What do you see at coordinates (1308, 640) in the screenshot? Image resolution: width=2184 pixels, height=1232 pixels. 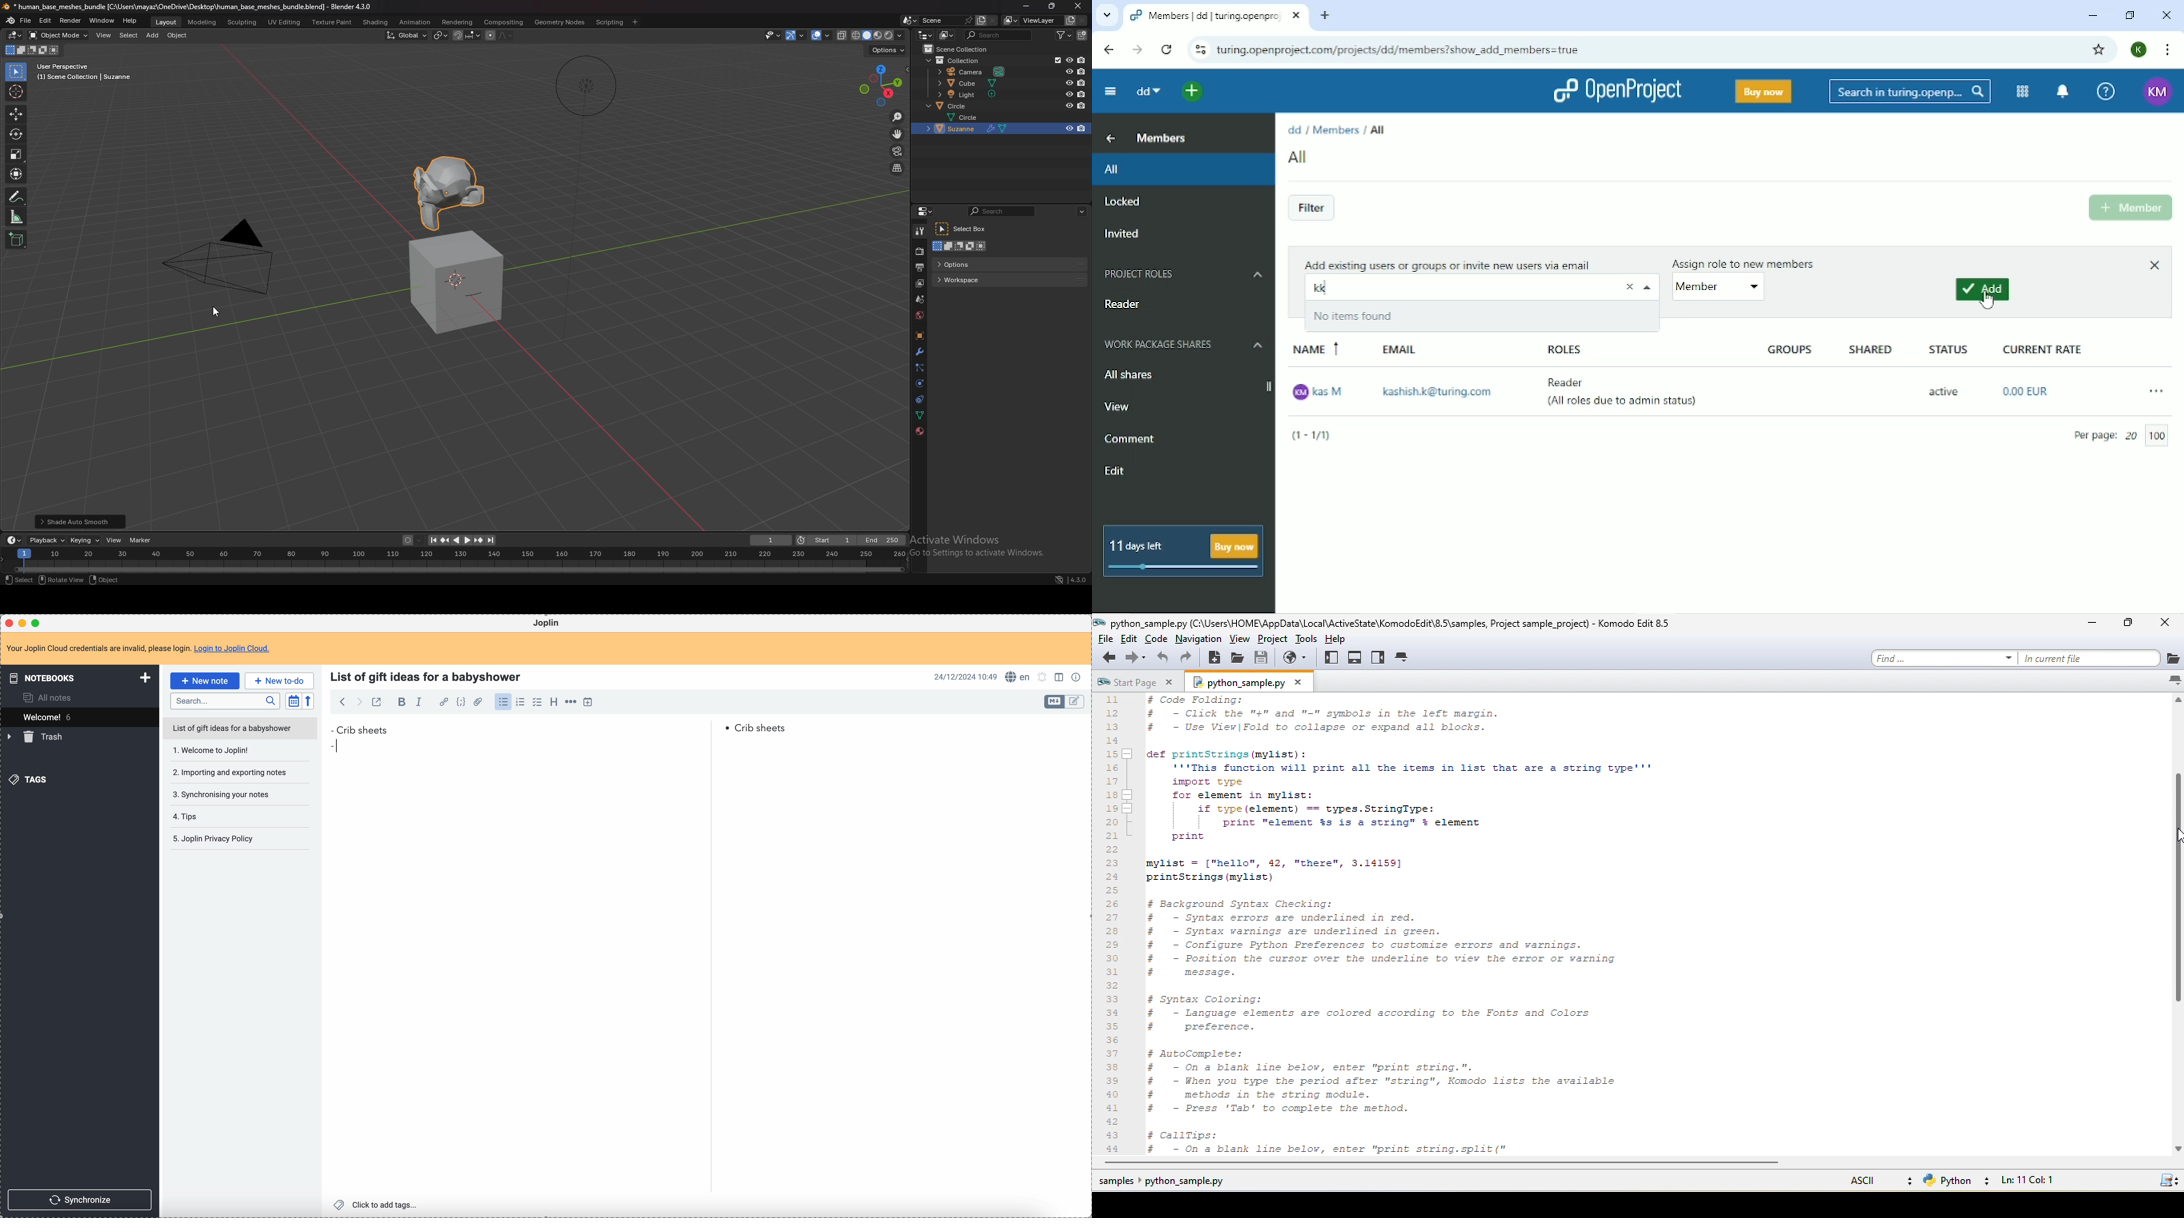 I see `tools` at bounding box center [1308, 640].